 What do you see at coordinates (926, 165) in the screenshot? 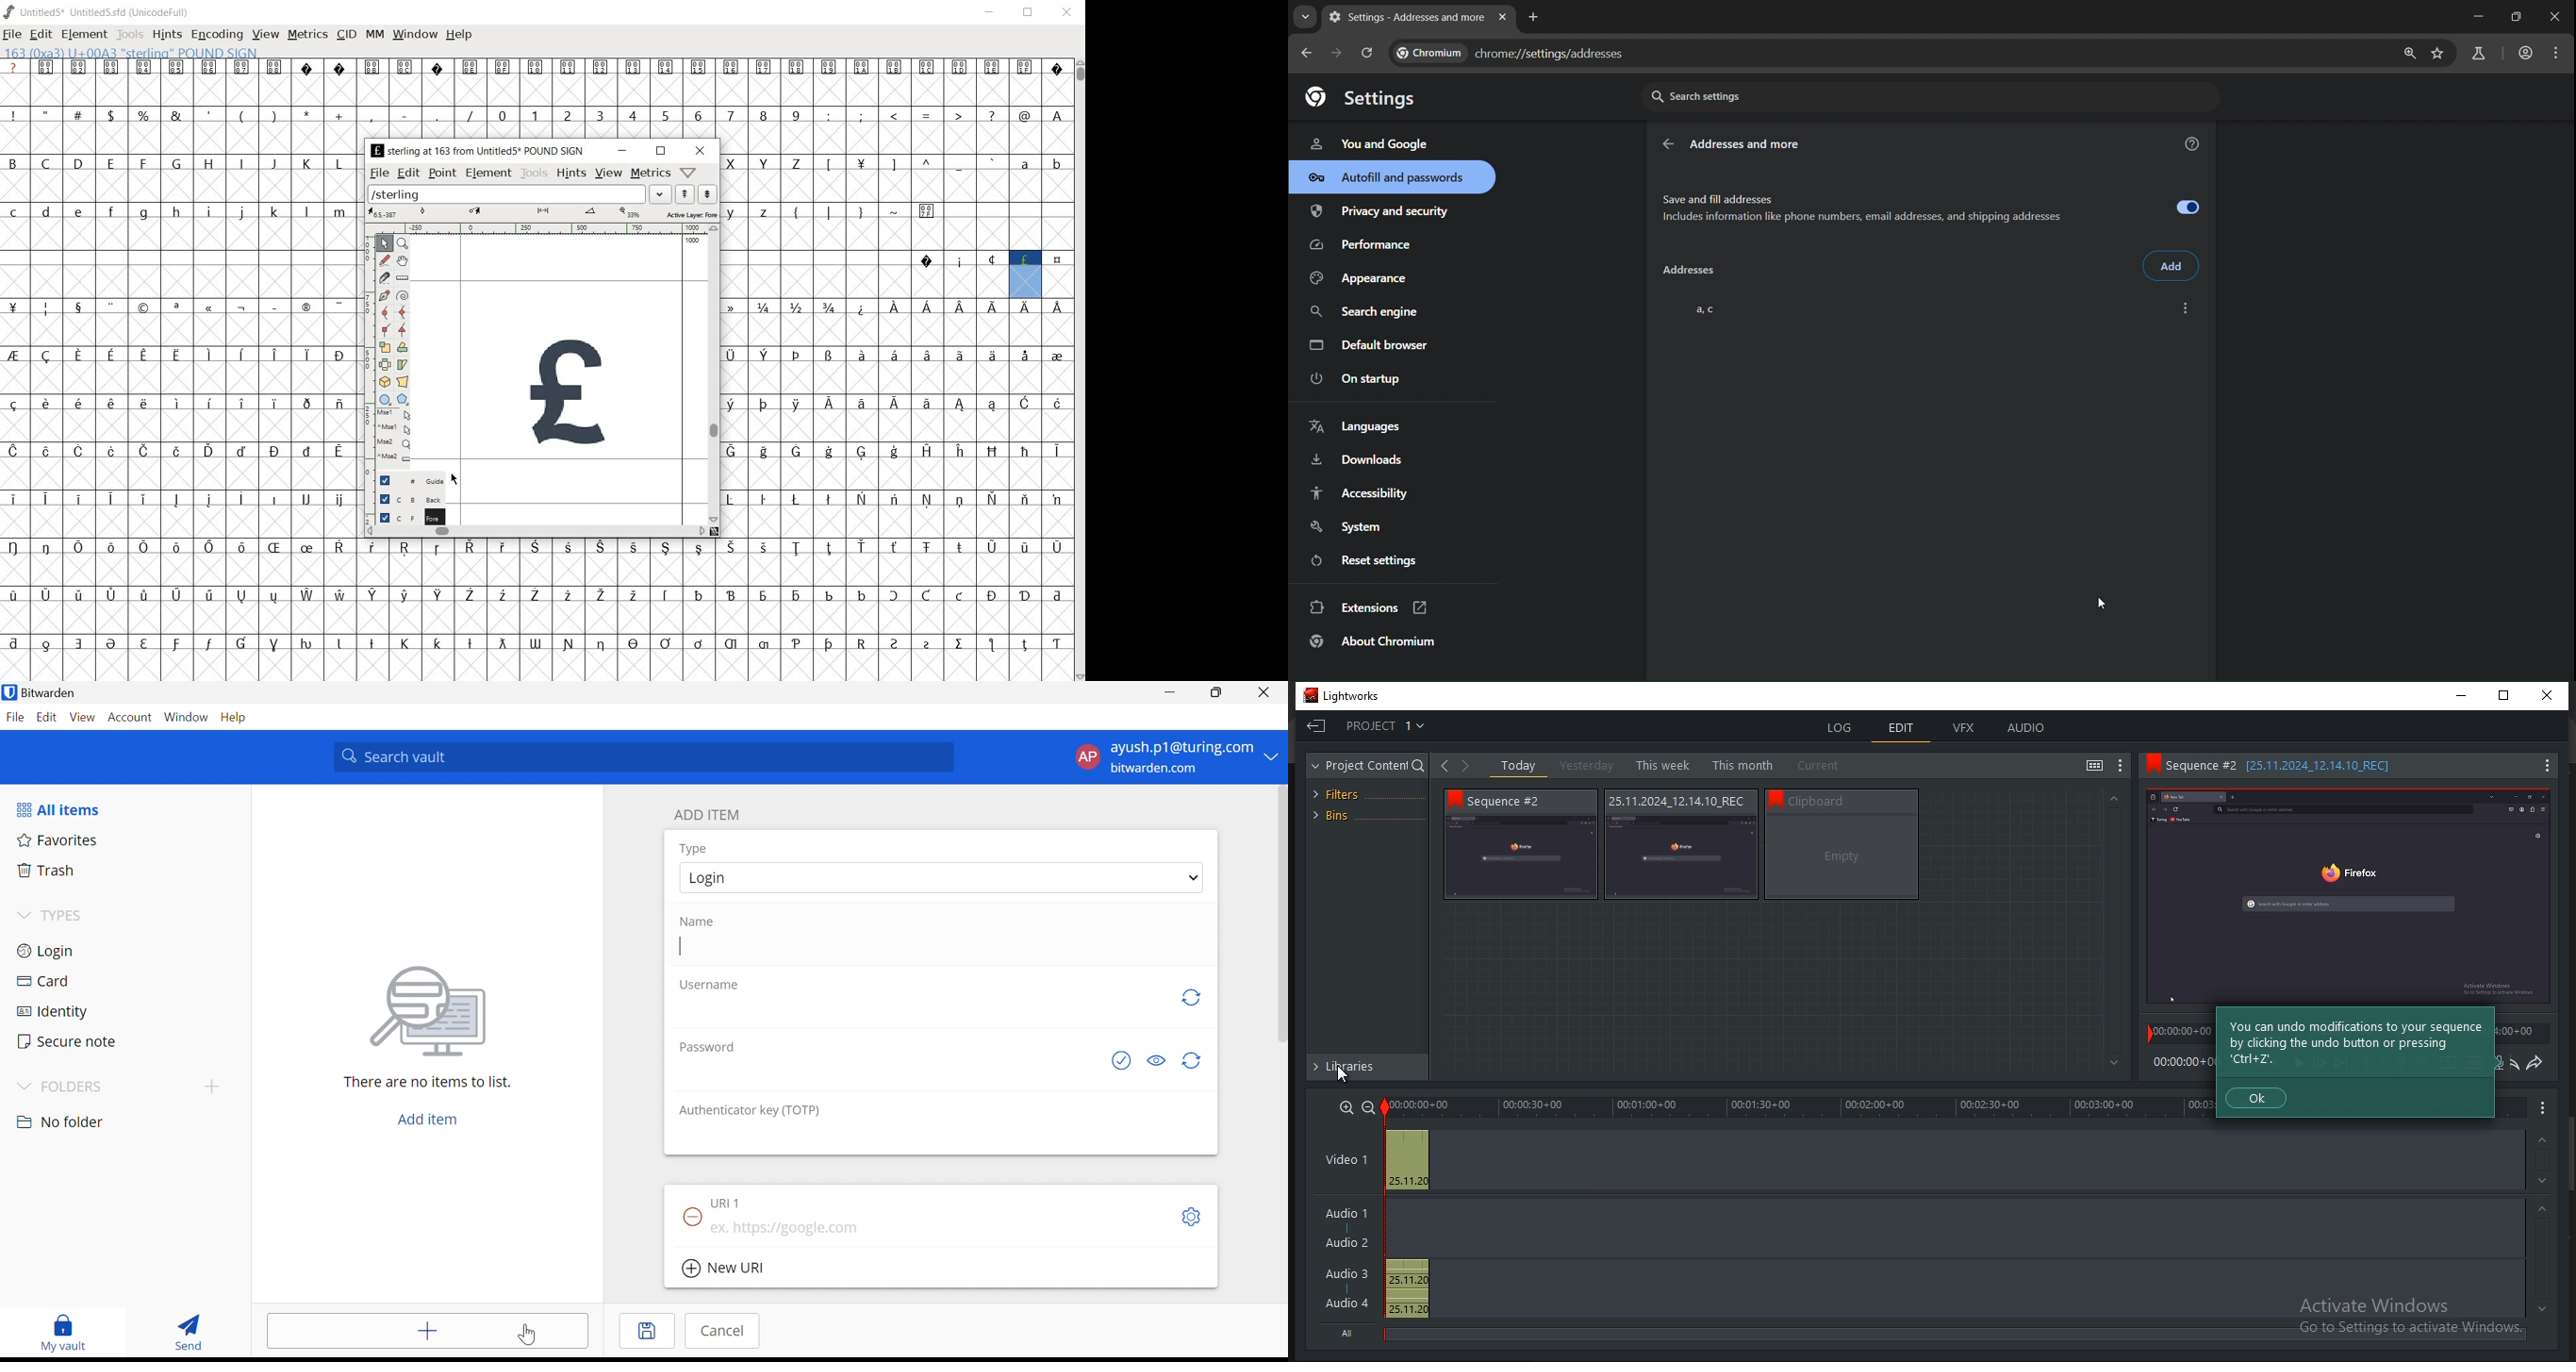
I see `^` at bounding box center [926, 165].